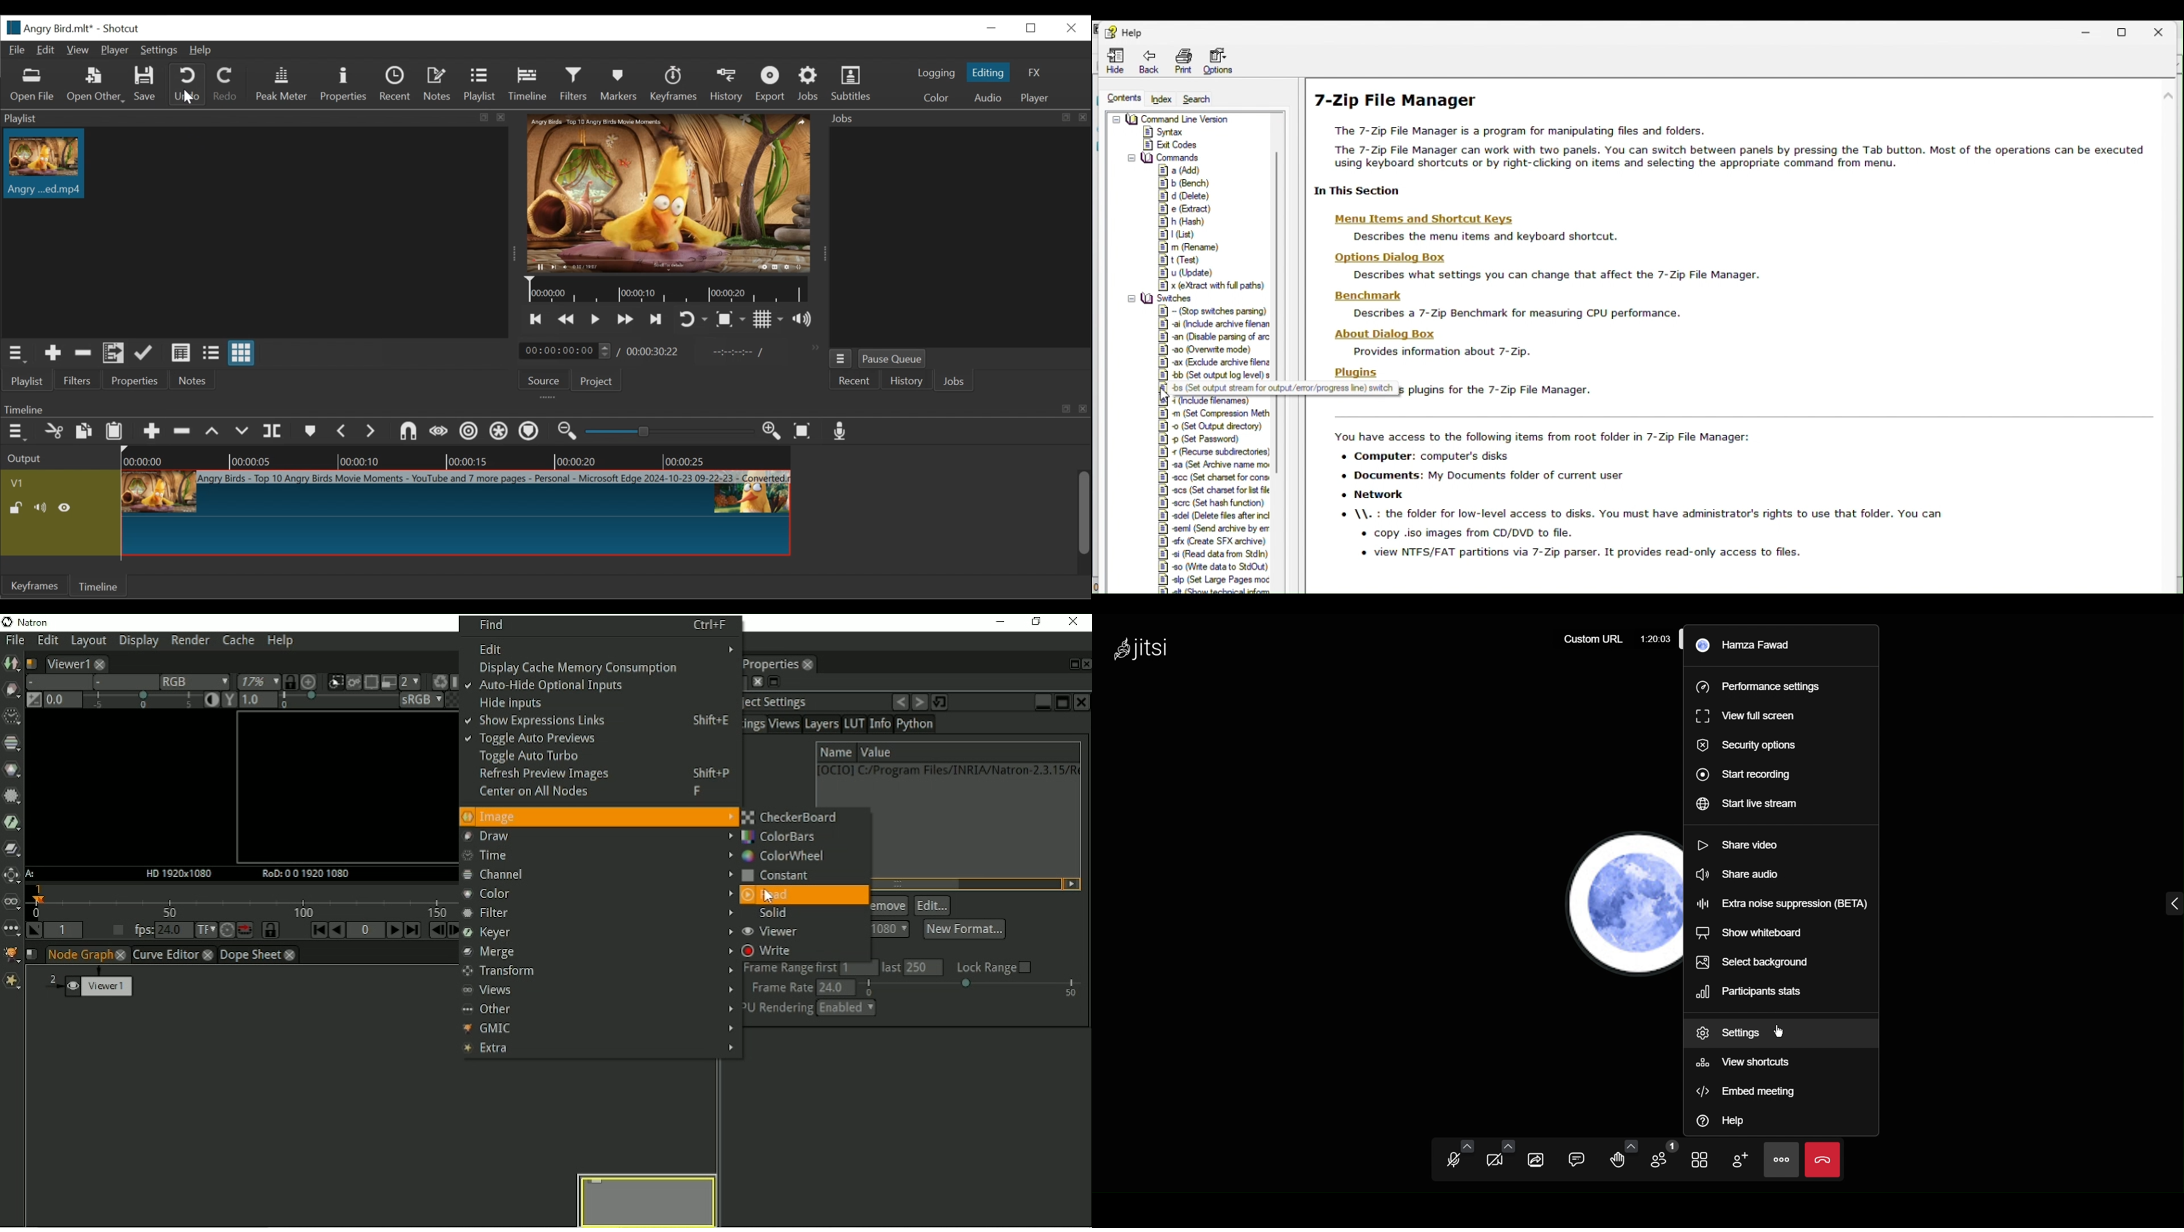 The image size is (2184, 1232). I want to click on Toggle zoom, so click(731, 320).